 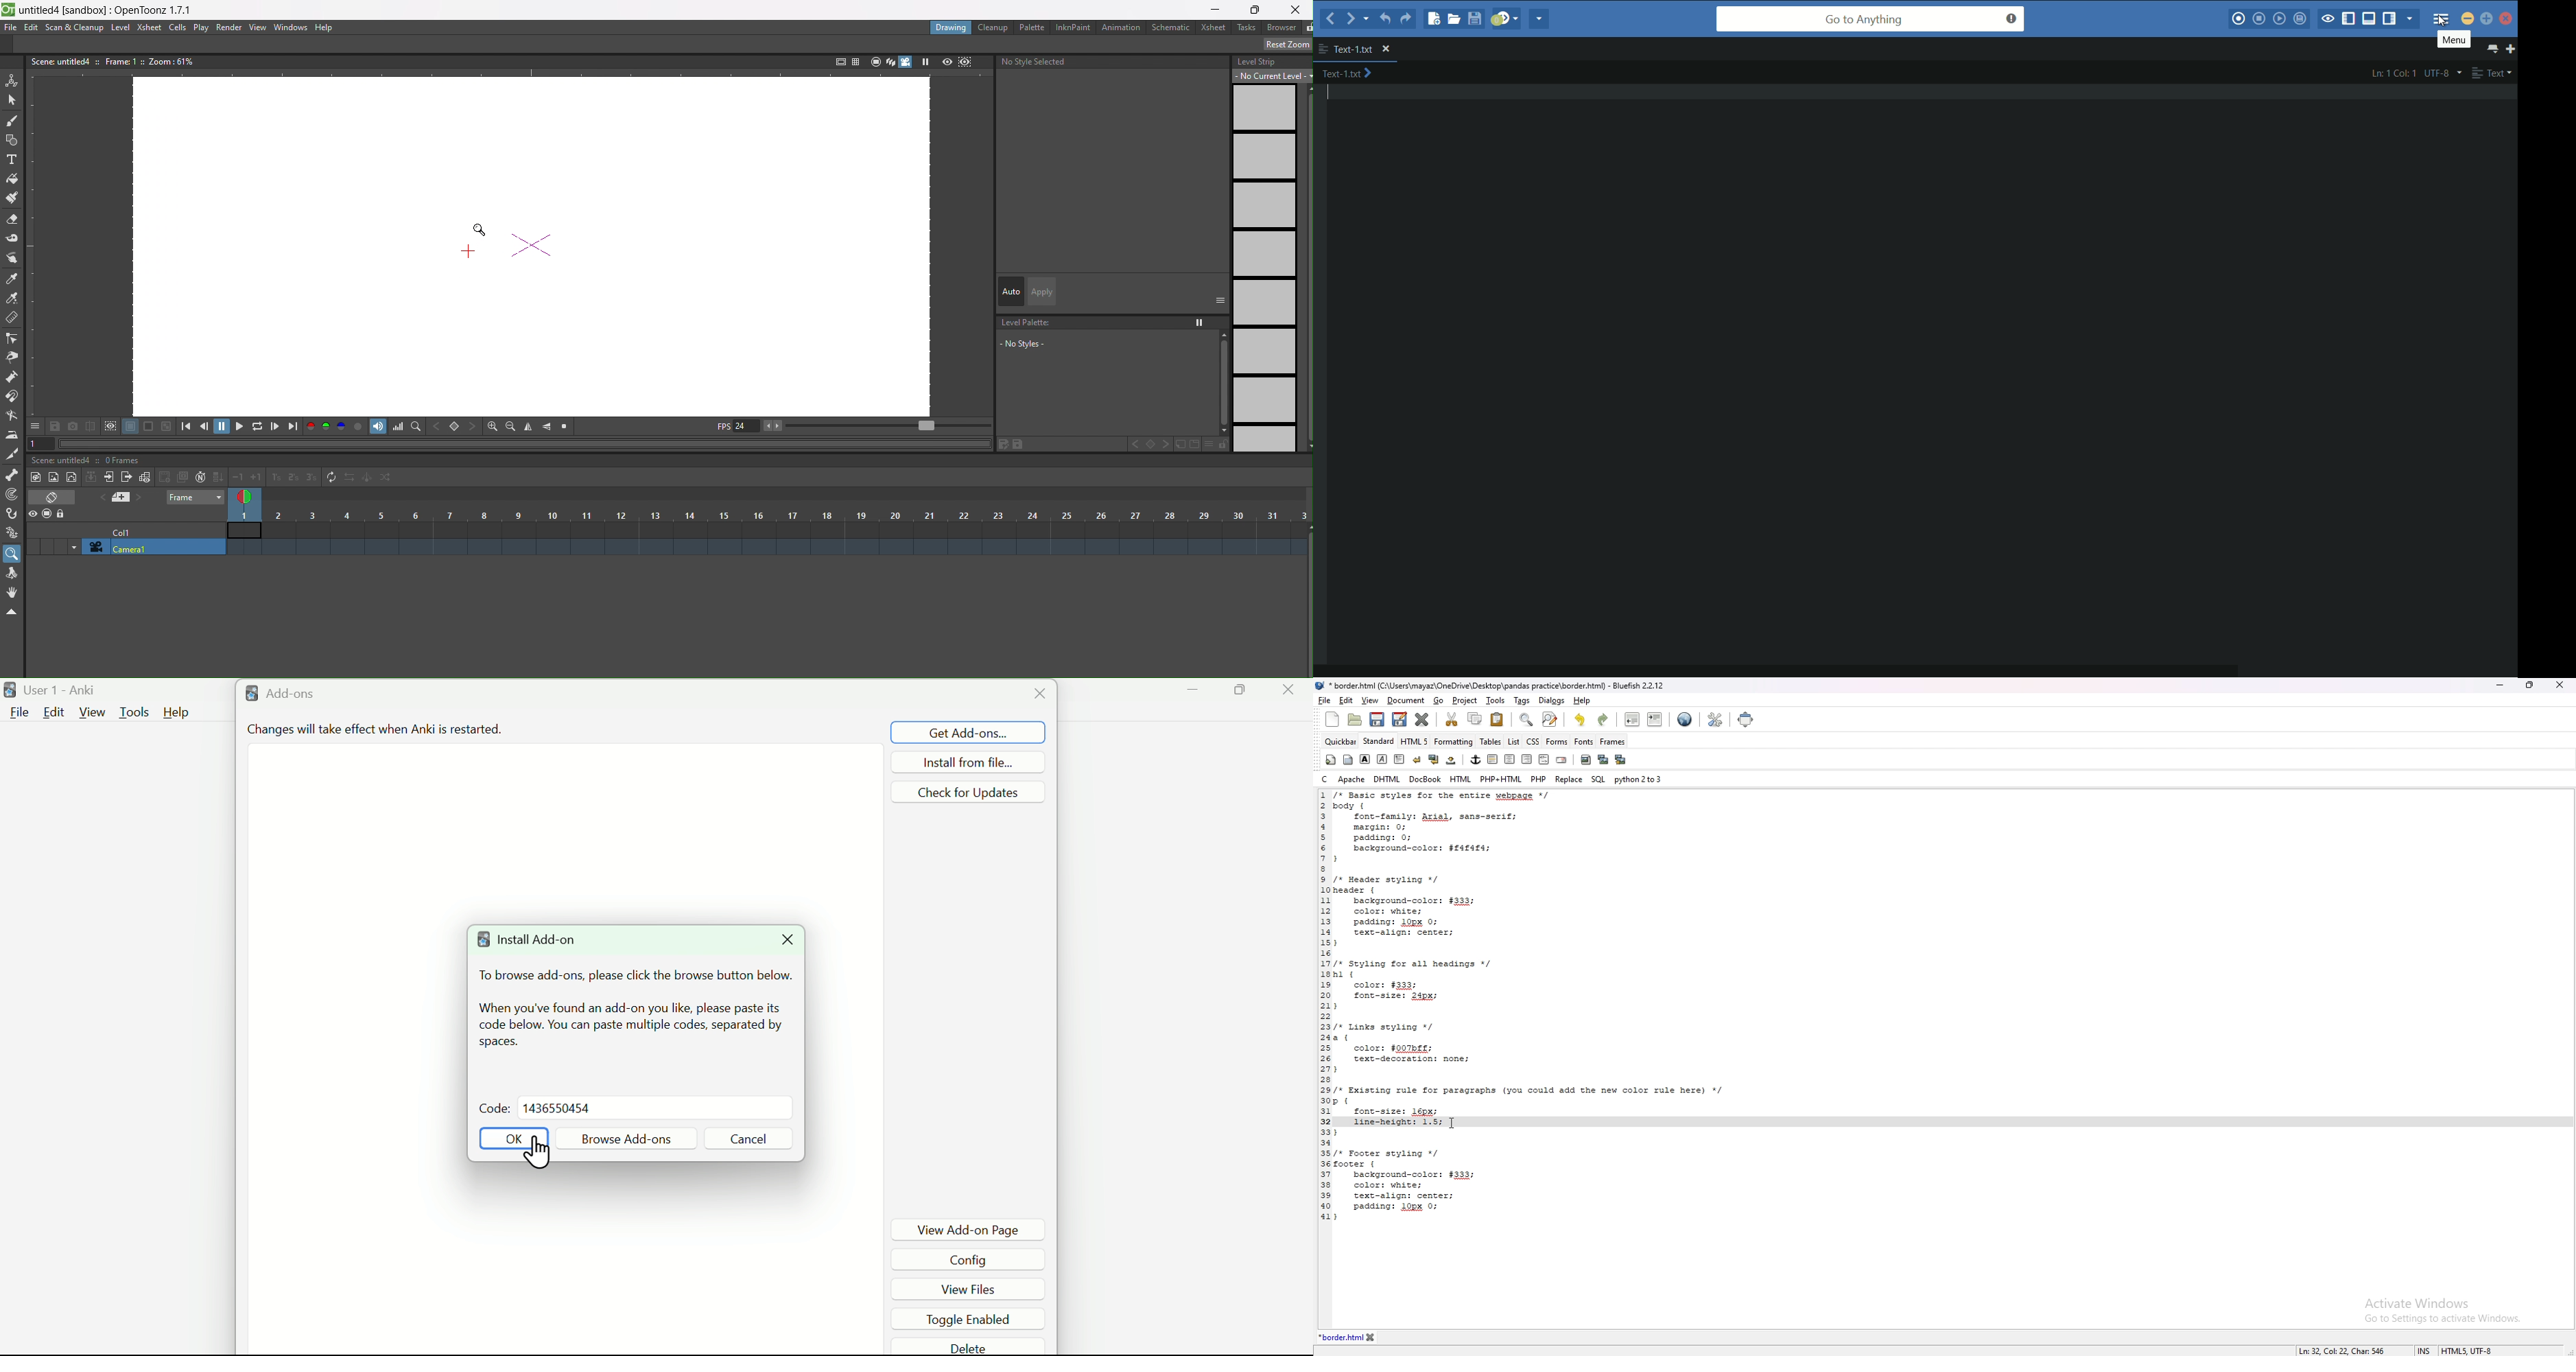 What do you see at coordinates (1533, 741) in the screenshot?
I see `css` at bounding box center [1533, 741].